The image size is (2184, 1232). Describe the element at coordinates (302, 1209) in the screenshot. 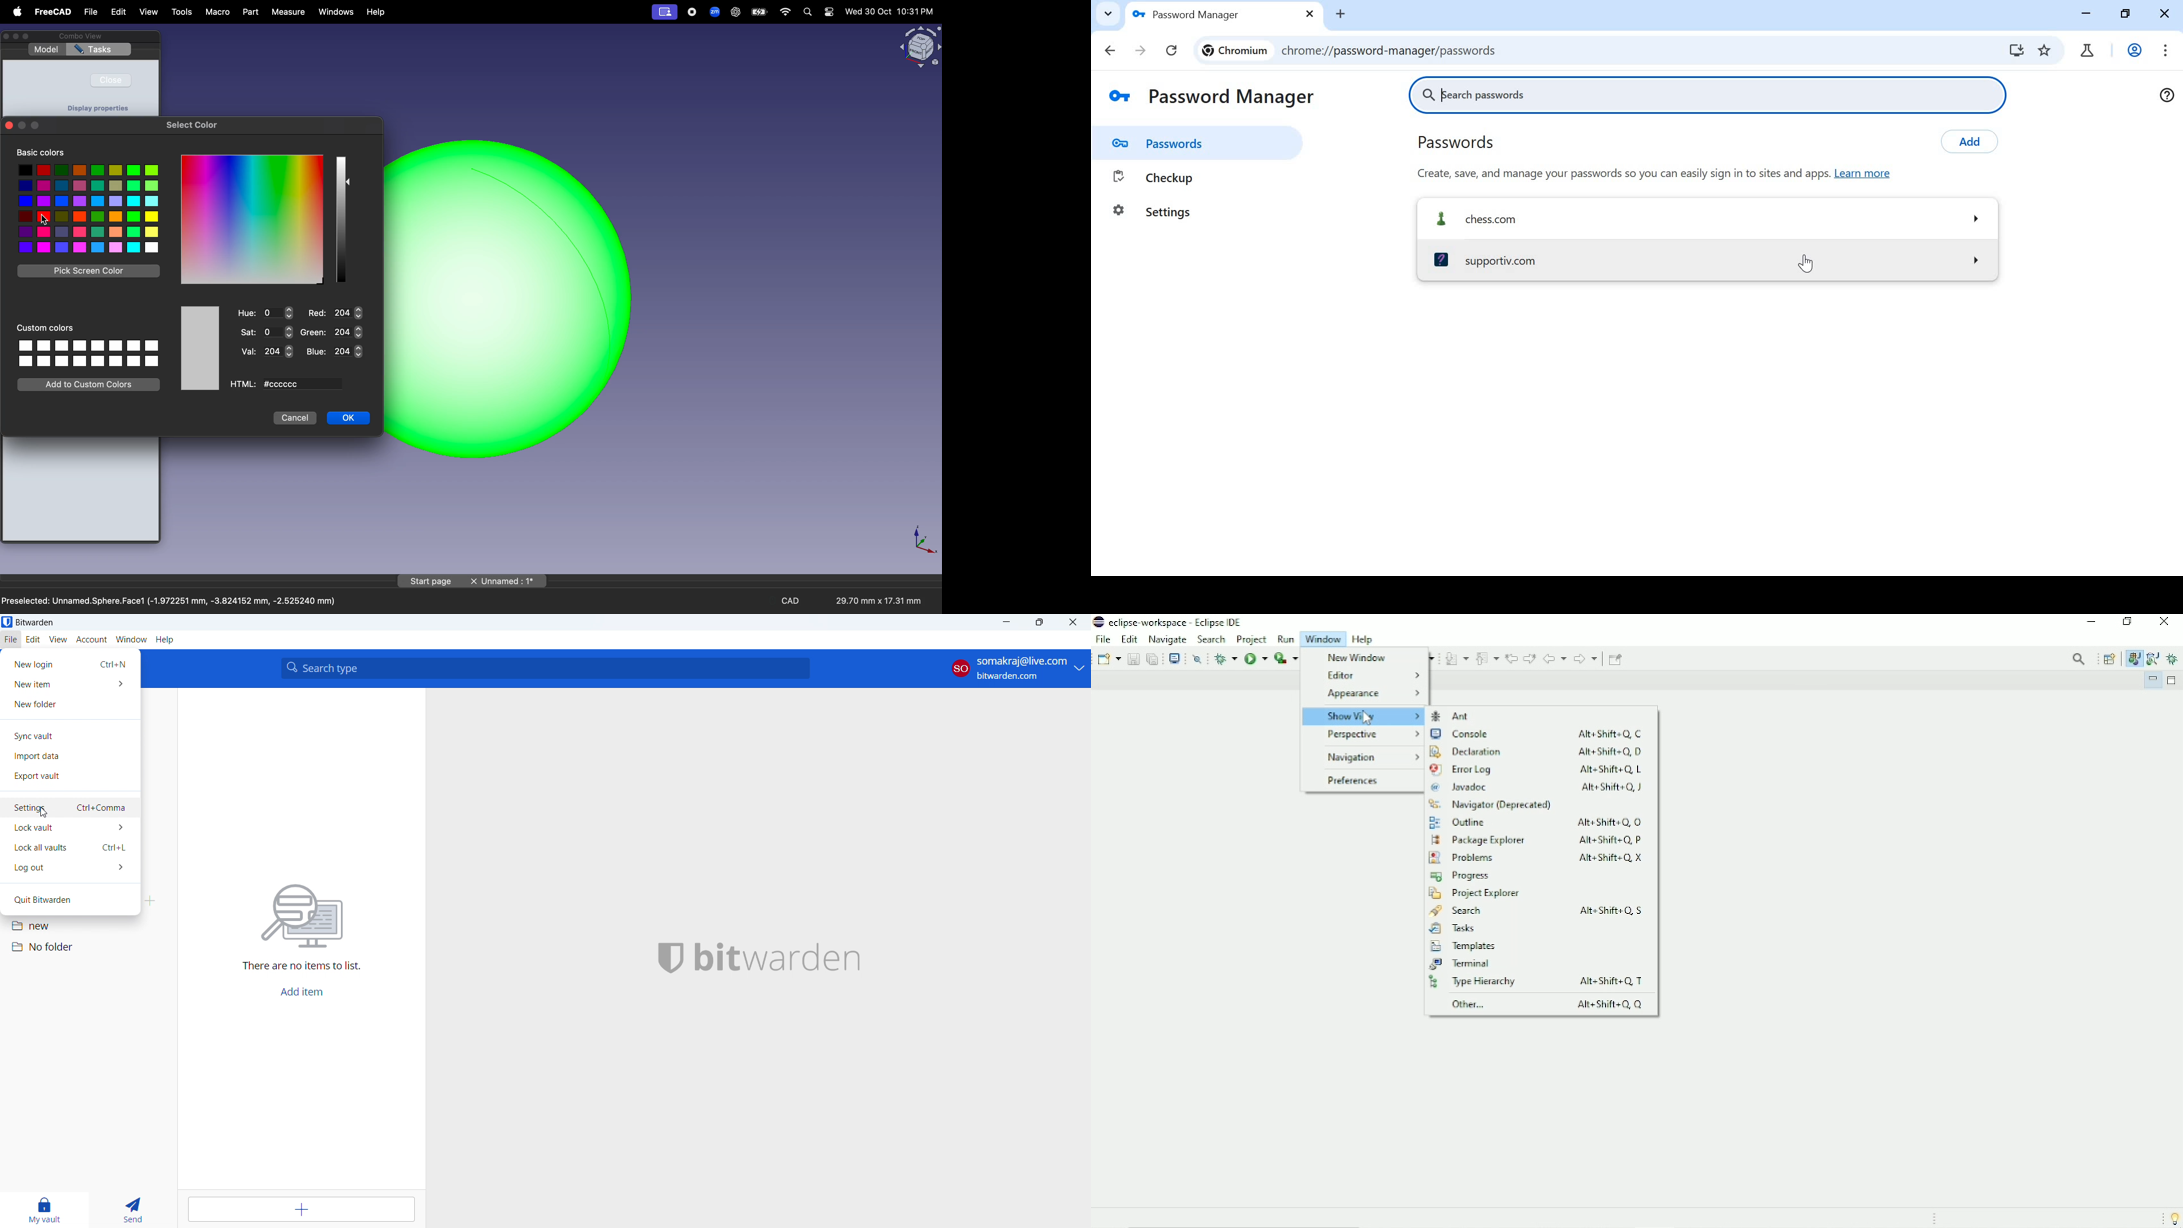

I see `add item` at that location.